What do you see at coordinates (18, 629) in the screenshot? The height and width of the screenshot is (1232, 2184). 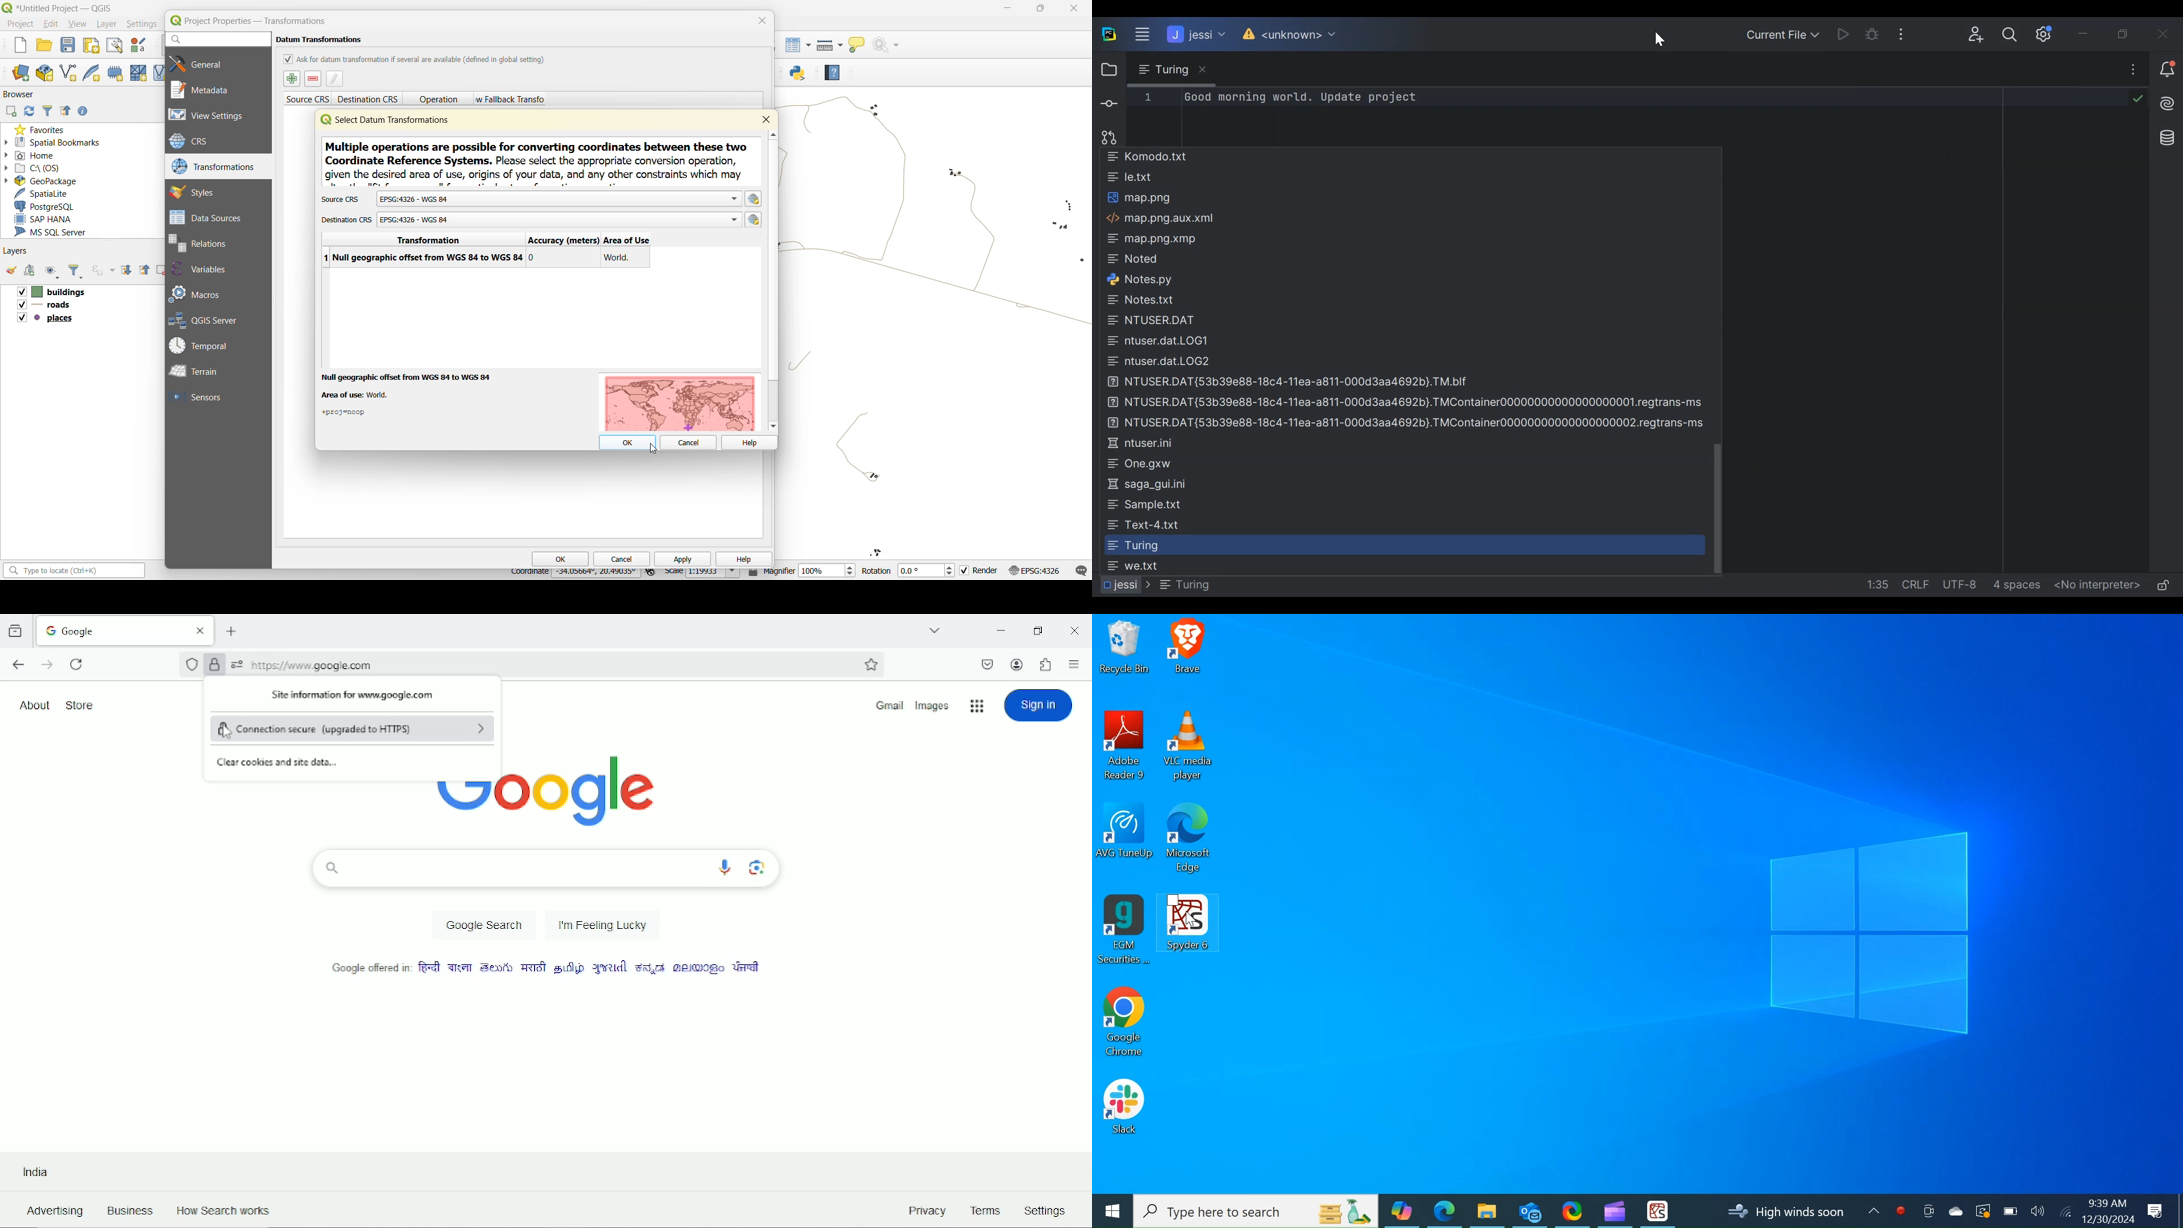 I see `View recent browsing` at bounding box center [18, 629].